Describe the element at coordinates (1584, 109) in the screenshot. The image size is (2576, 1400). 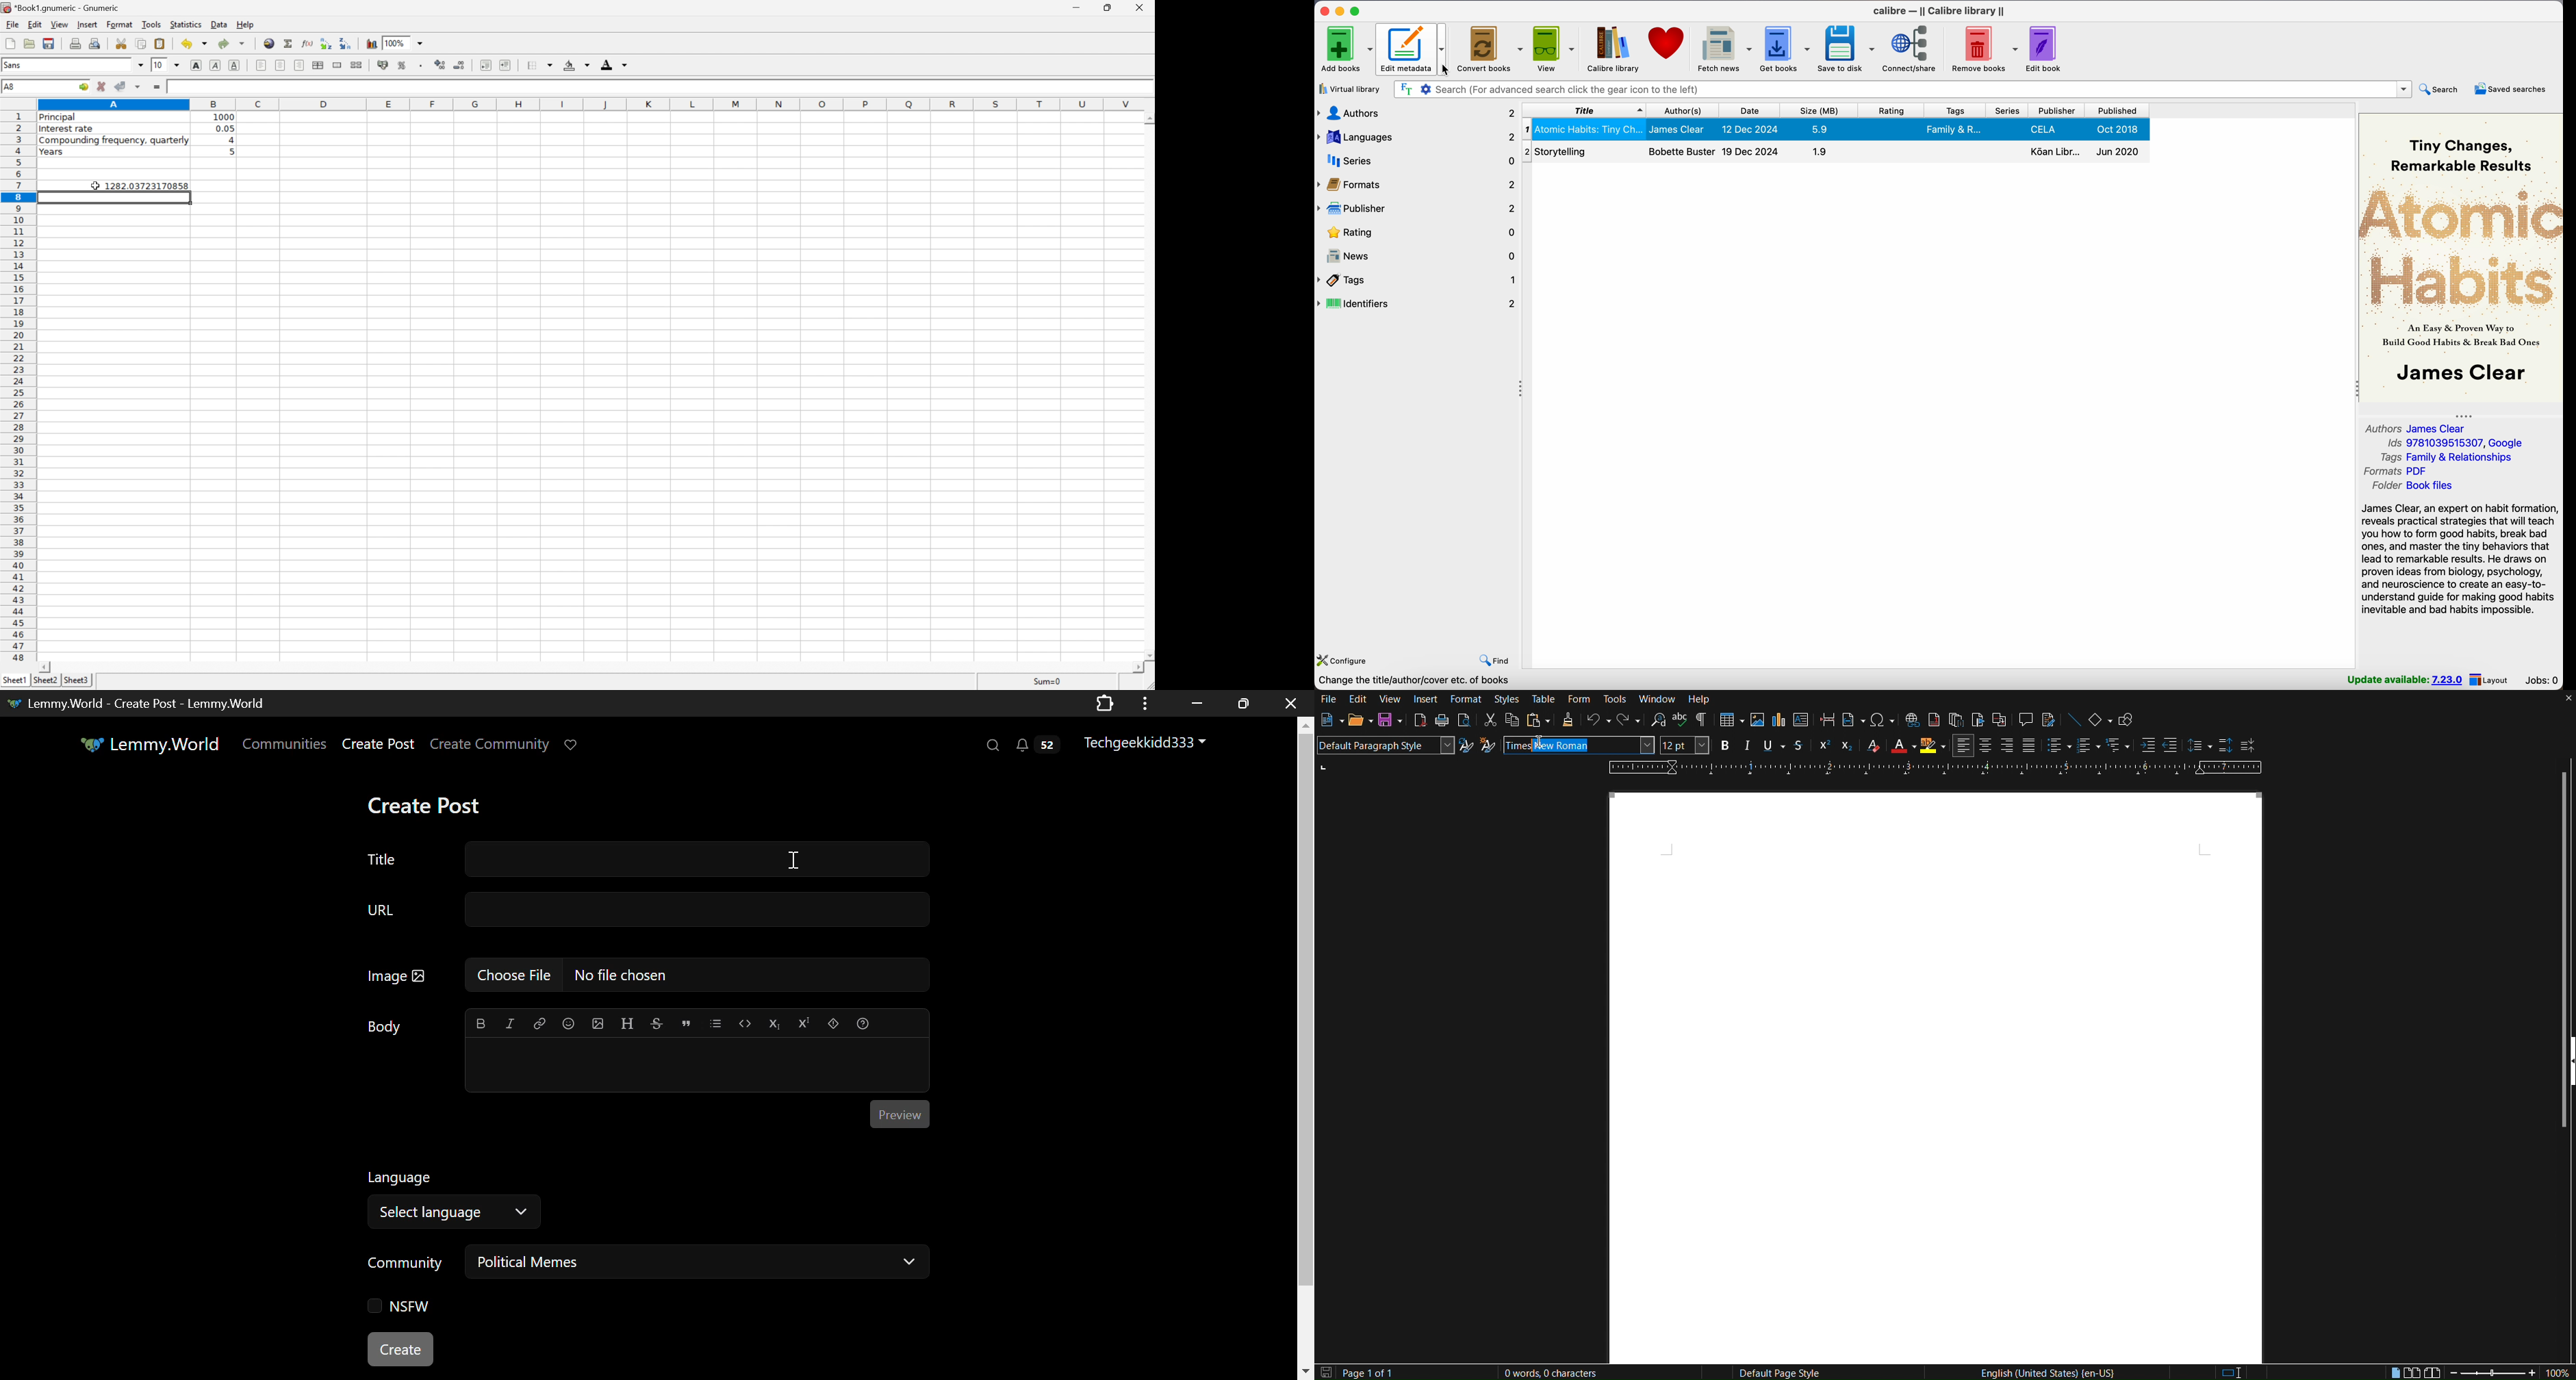
I see `title` at that location.